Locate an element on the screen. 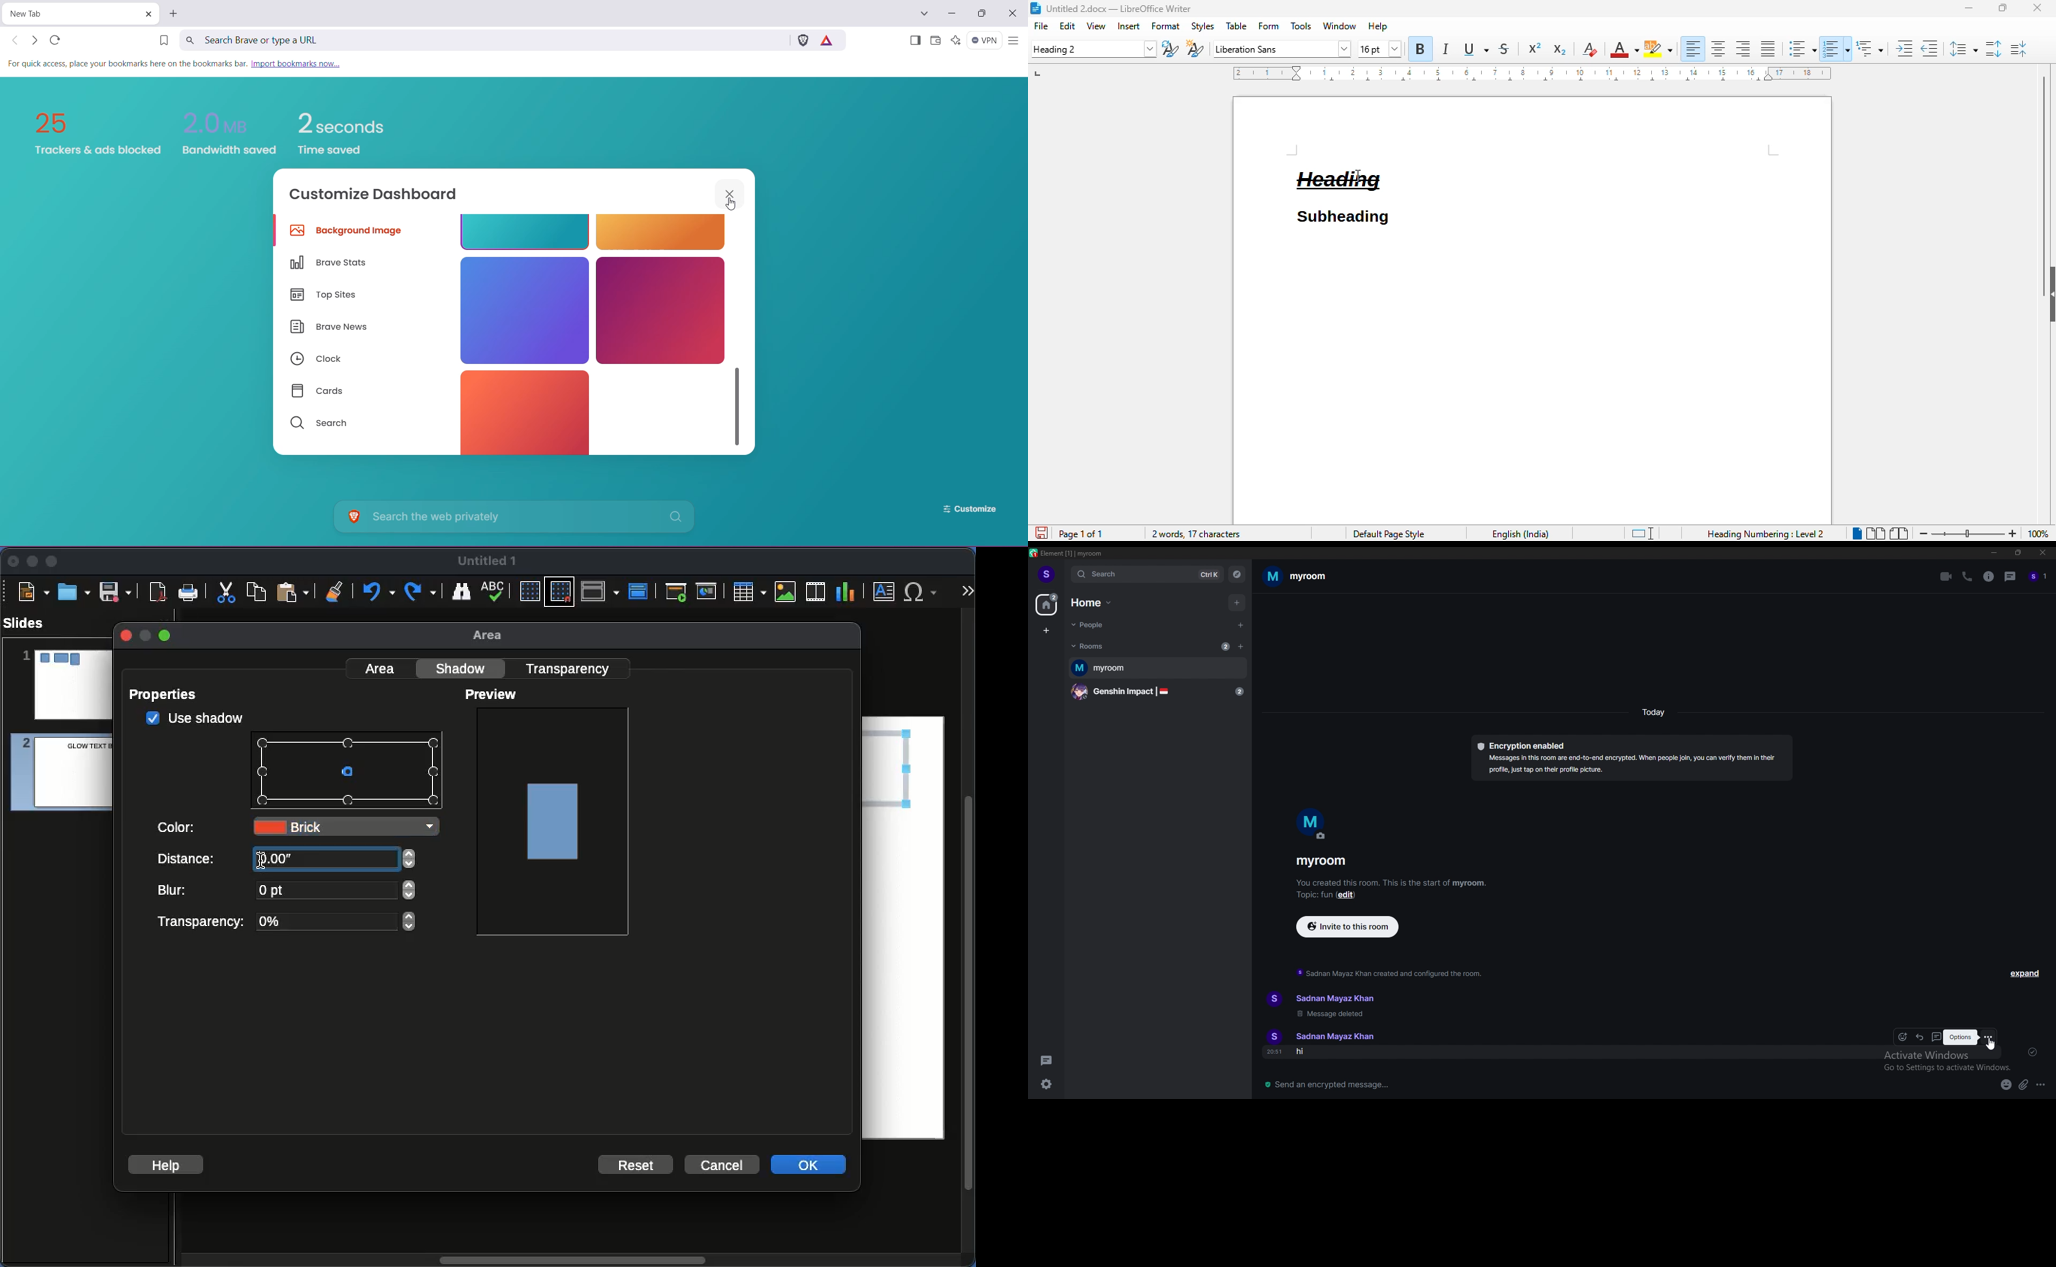 This screenshot has height=1288, width=2072. people is located at coordinates (2038, 577).